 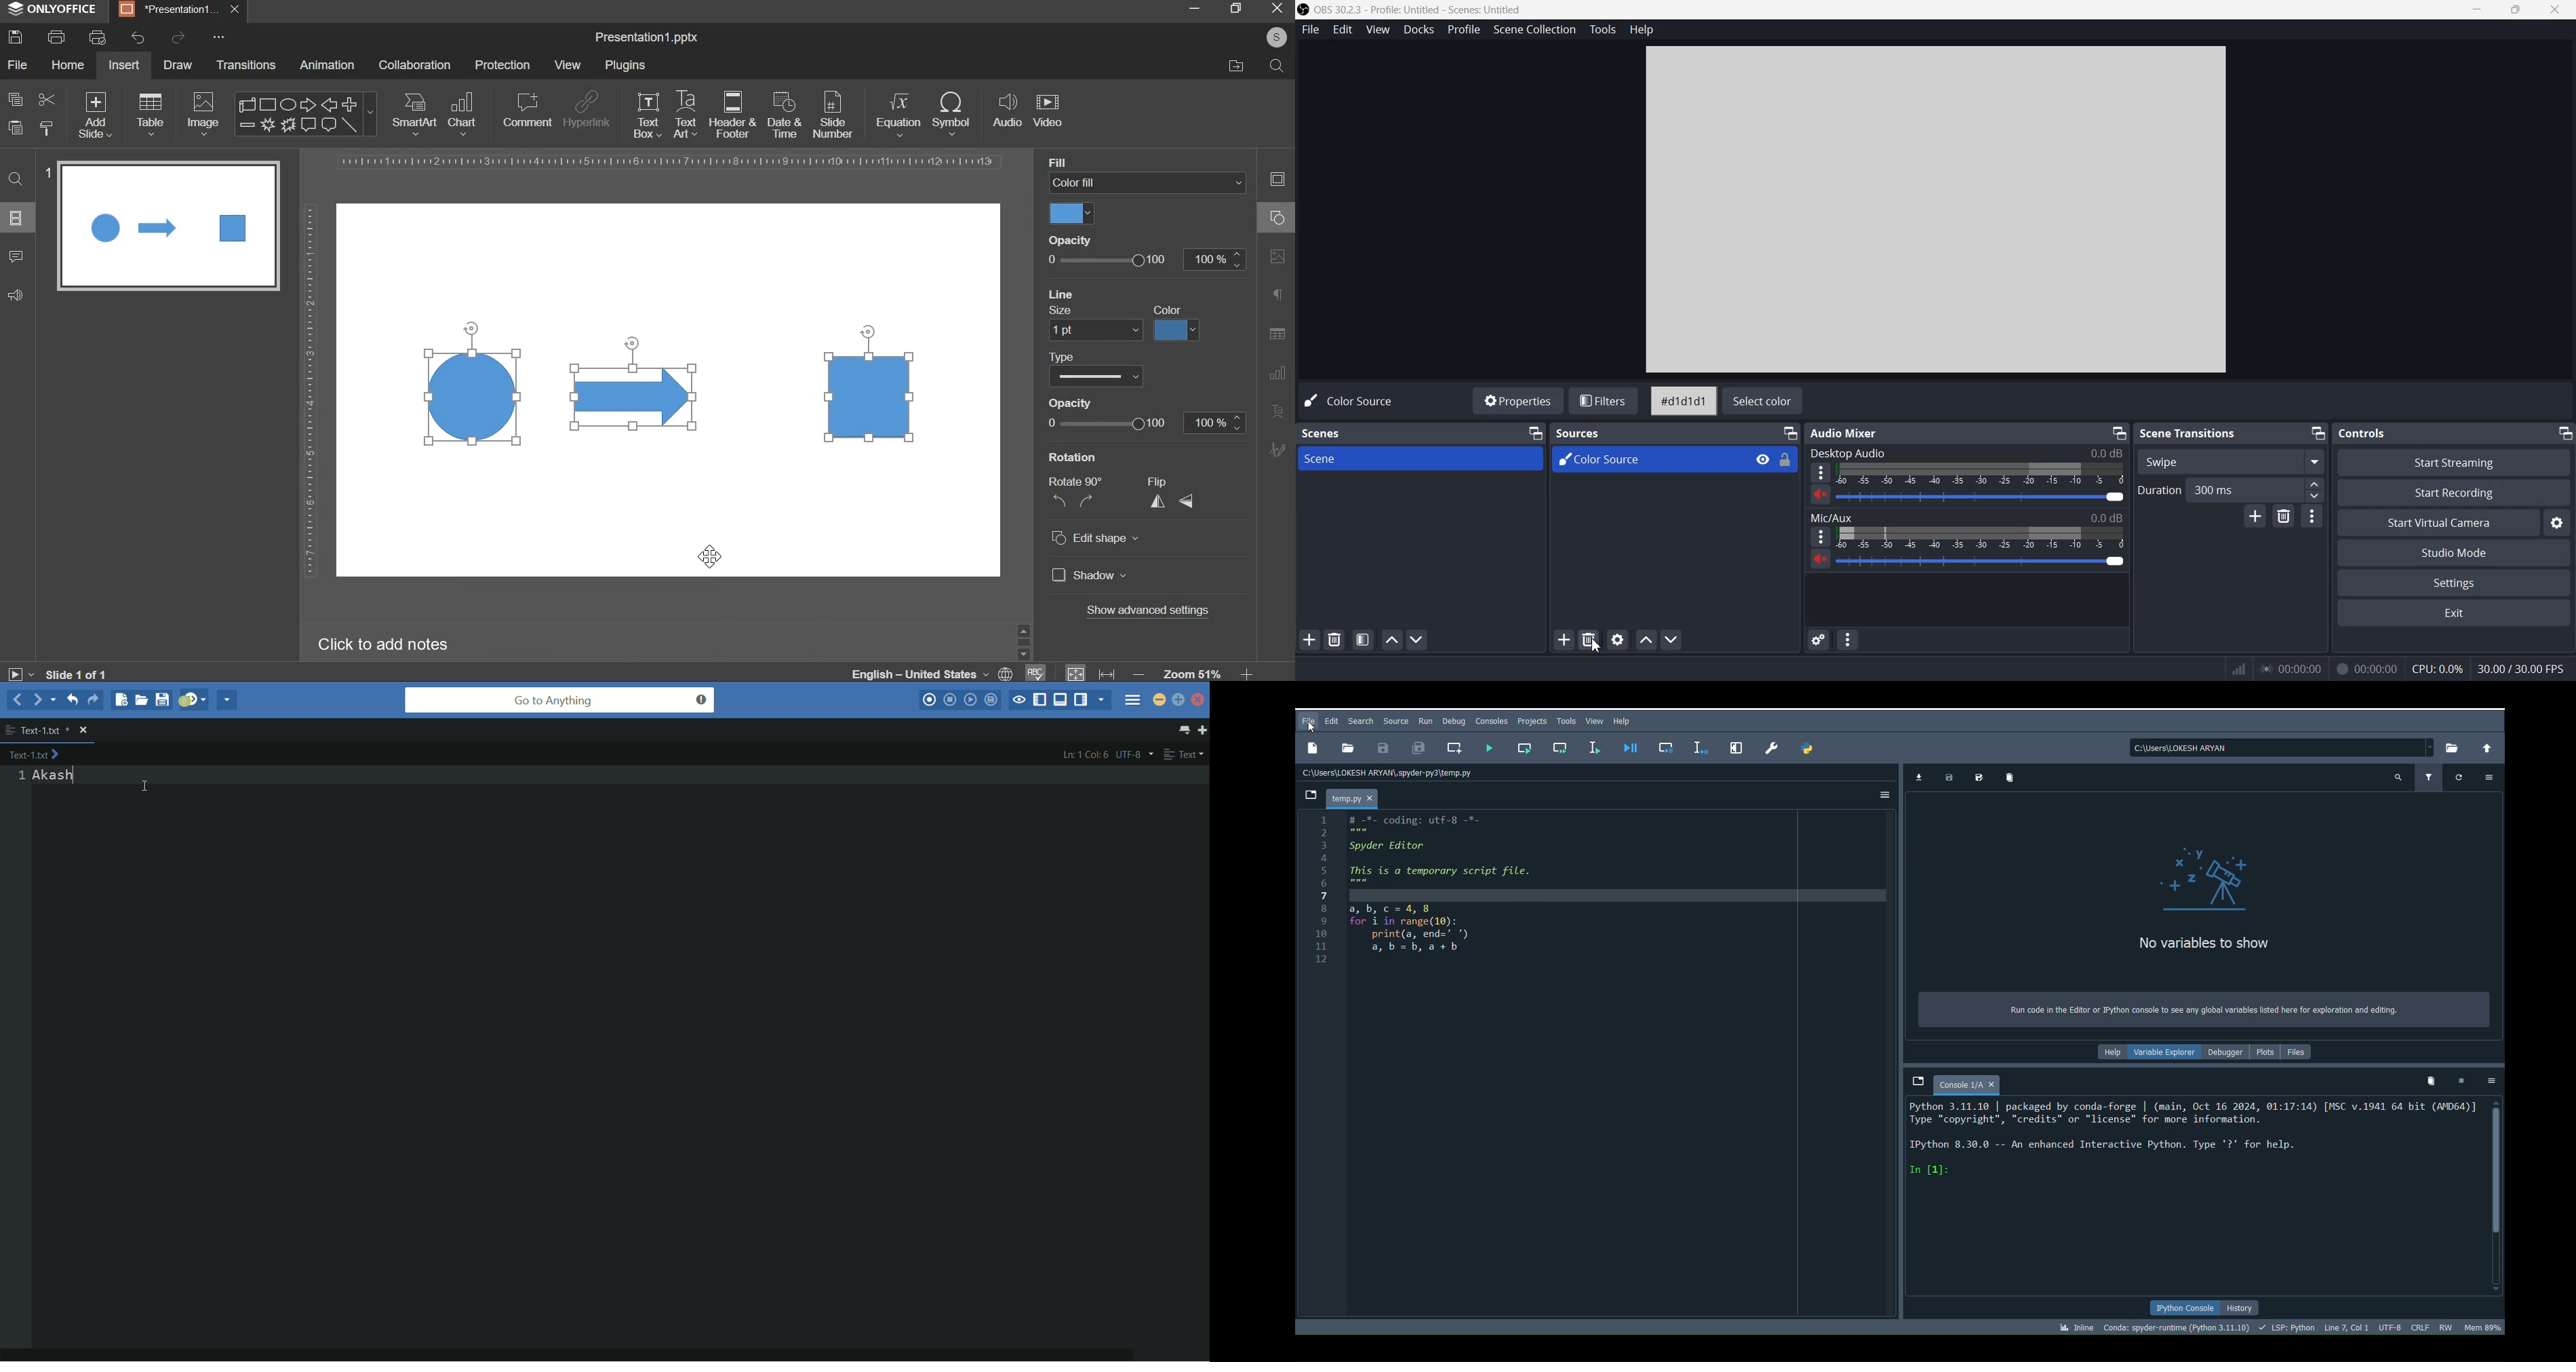 I want to click on Sources, so click(x=1579, y=432).